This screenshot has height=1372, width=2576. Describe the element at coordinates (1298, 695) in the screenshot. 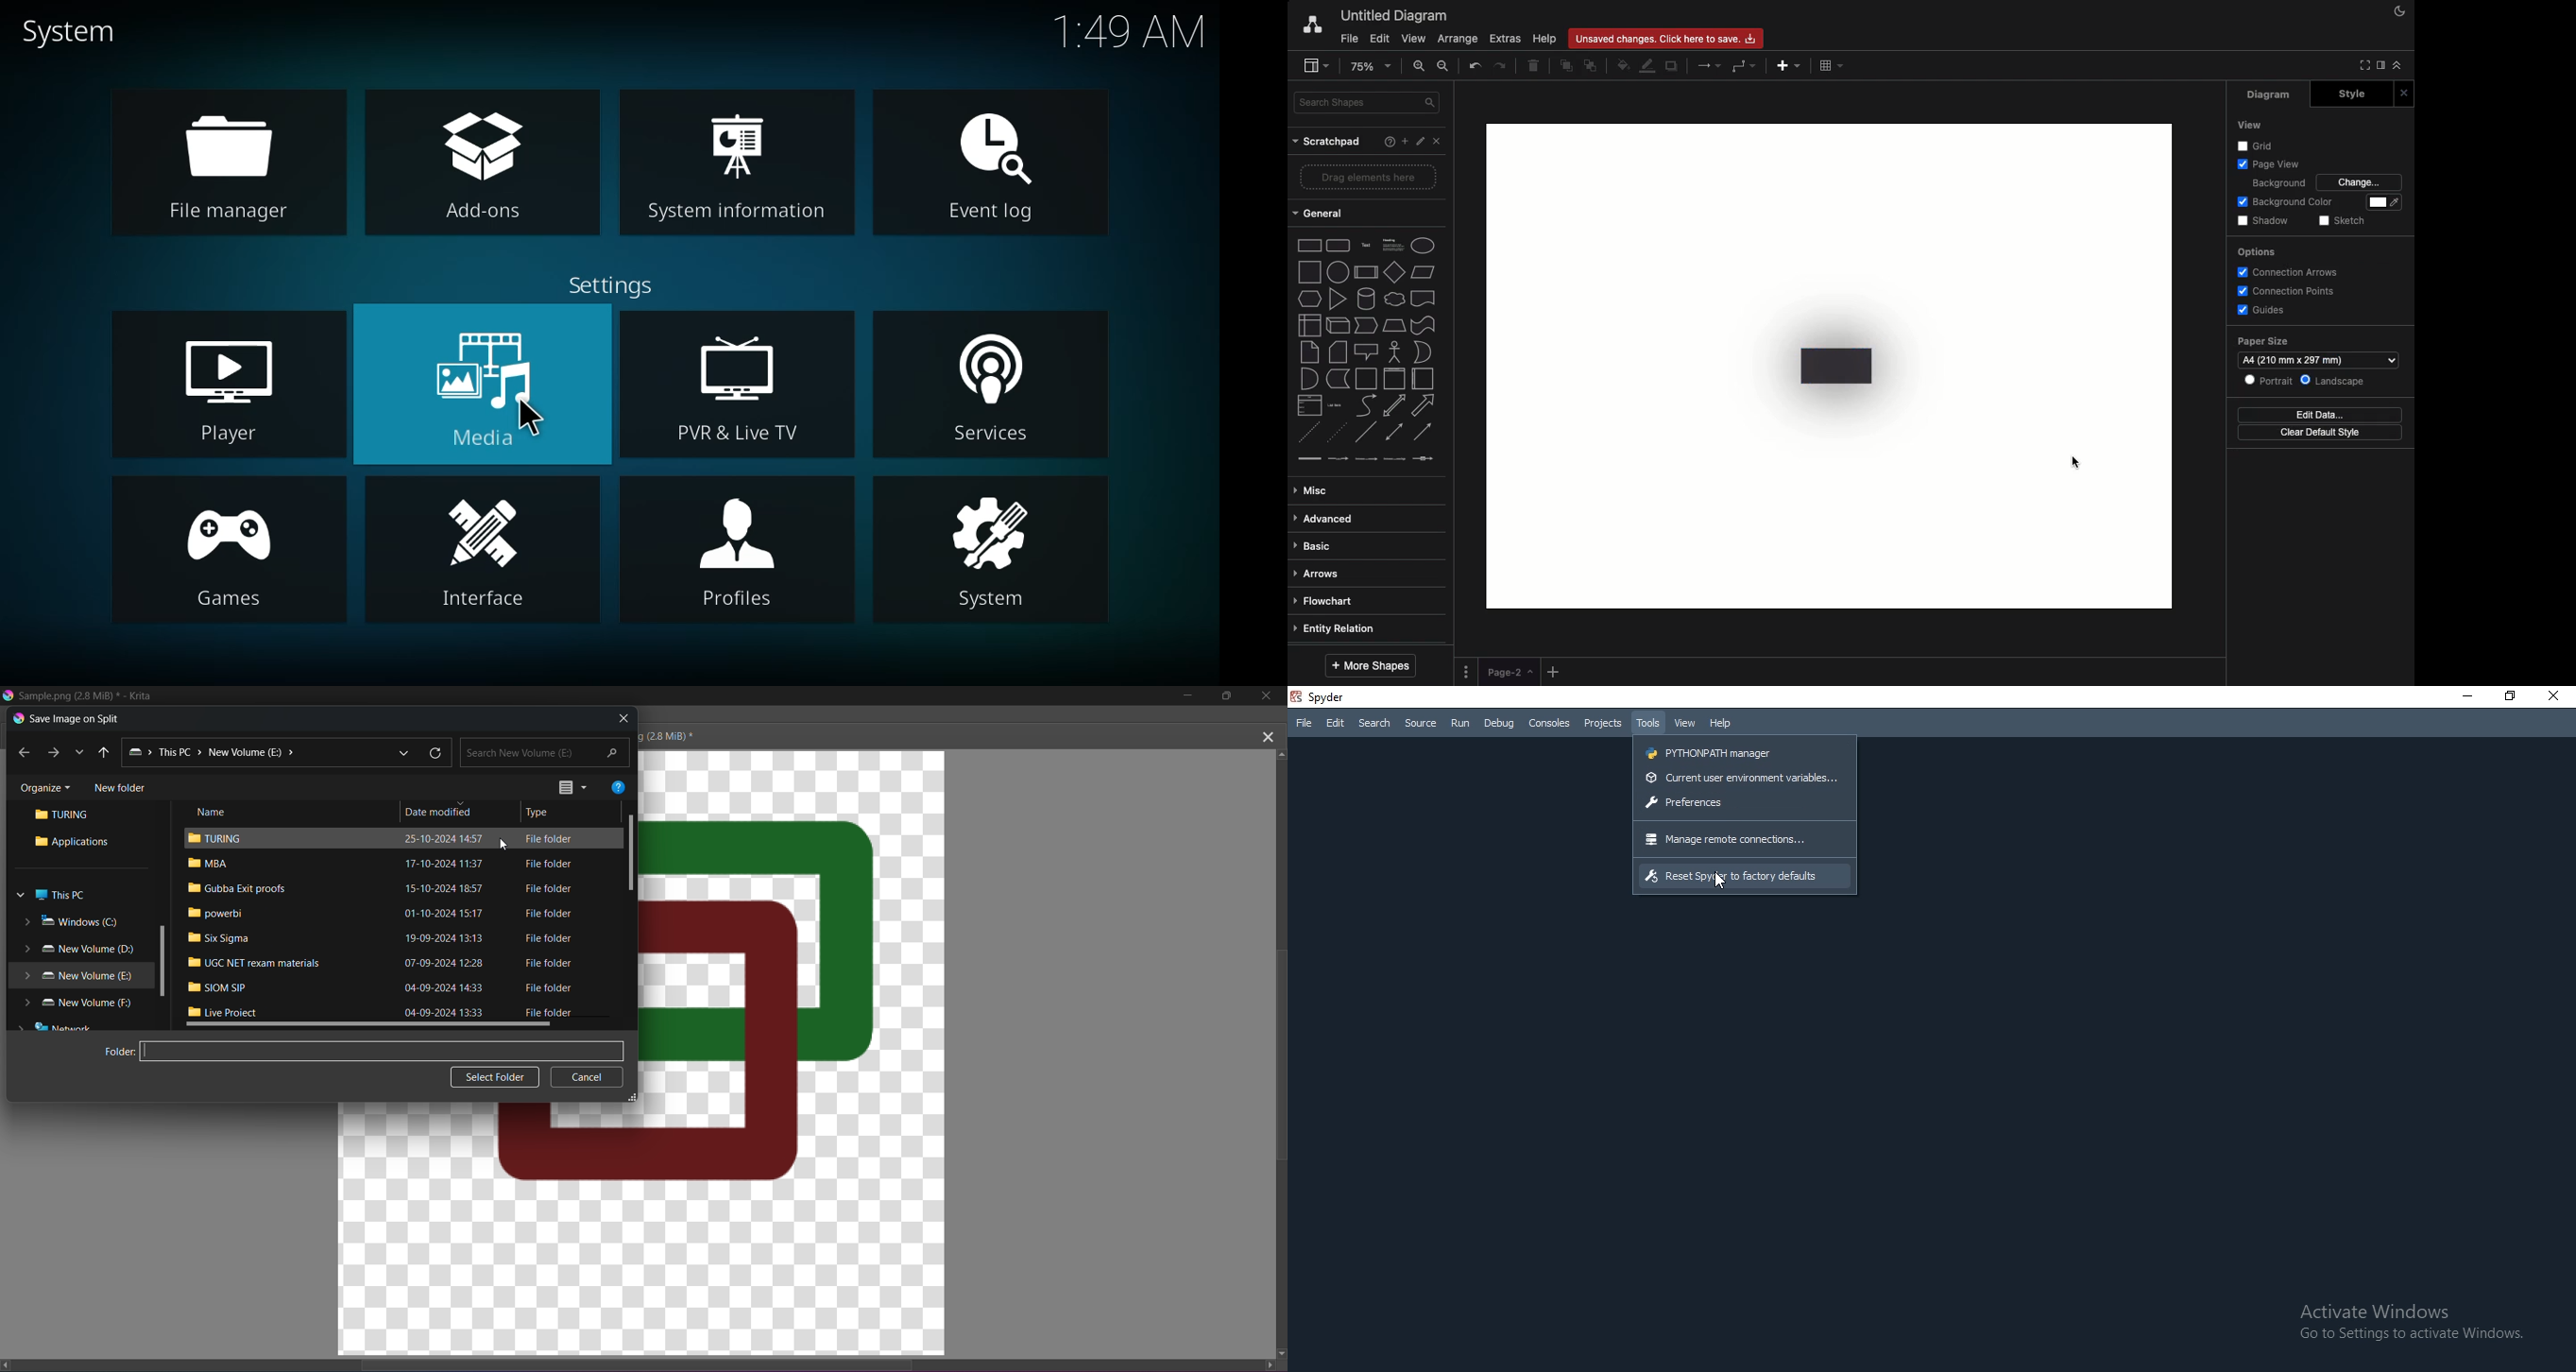

I see `spyder logo` at that location.